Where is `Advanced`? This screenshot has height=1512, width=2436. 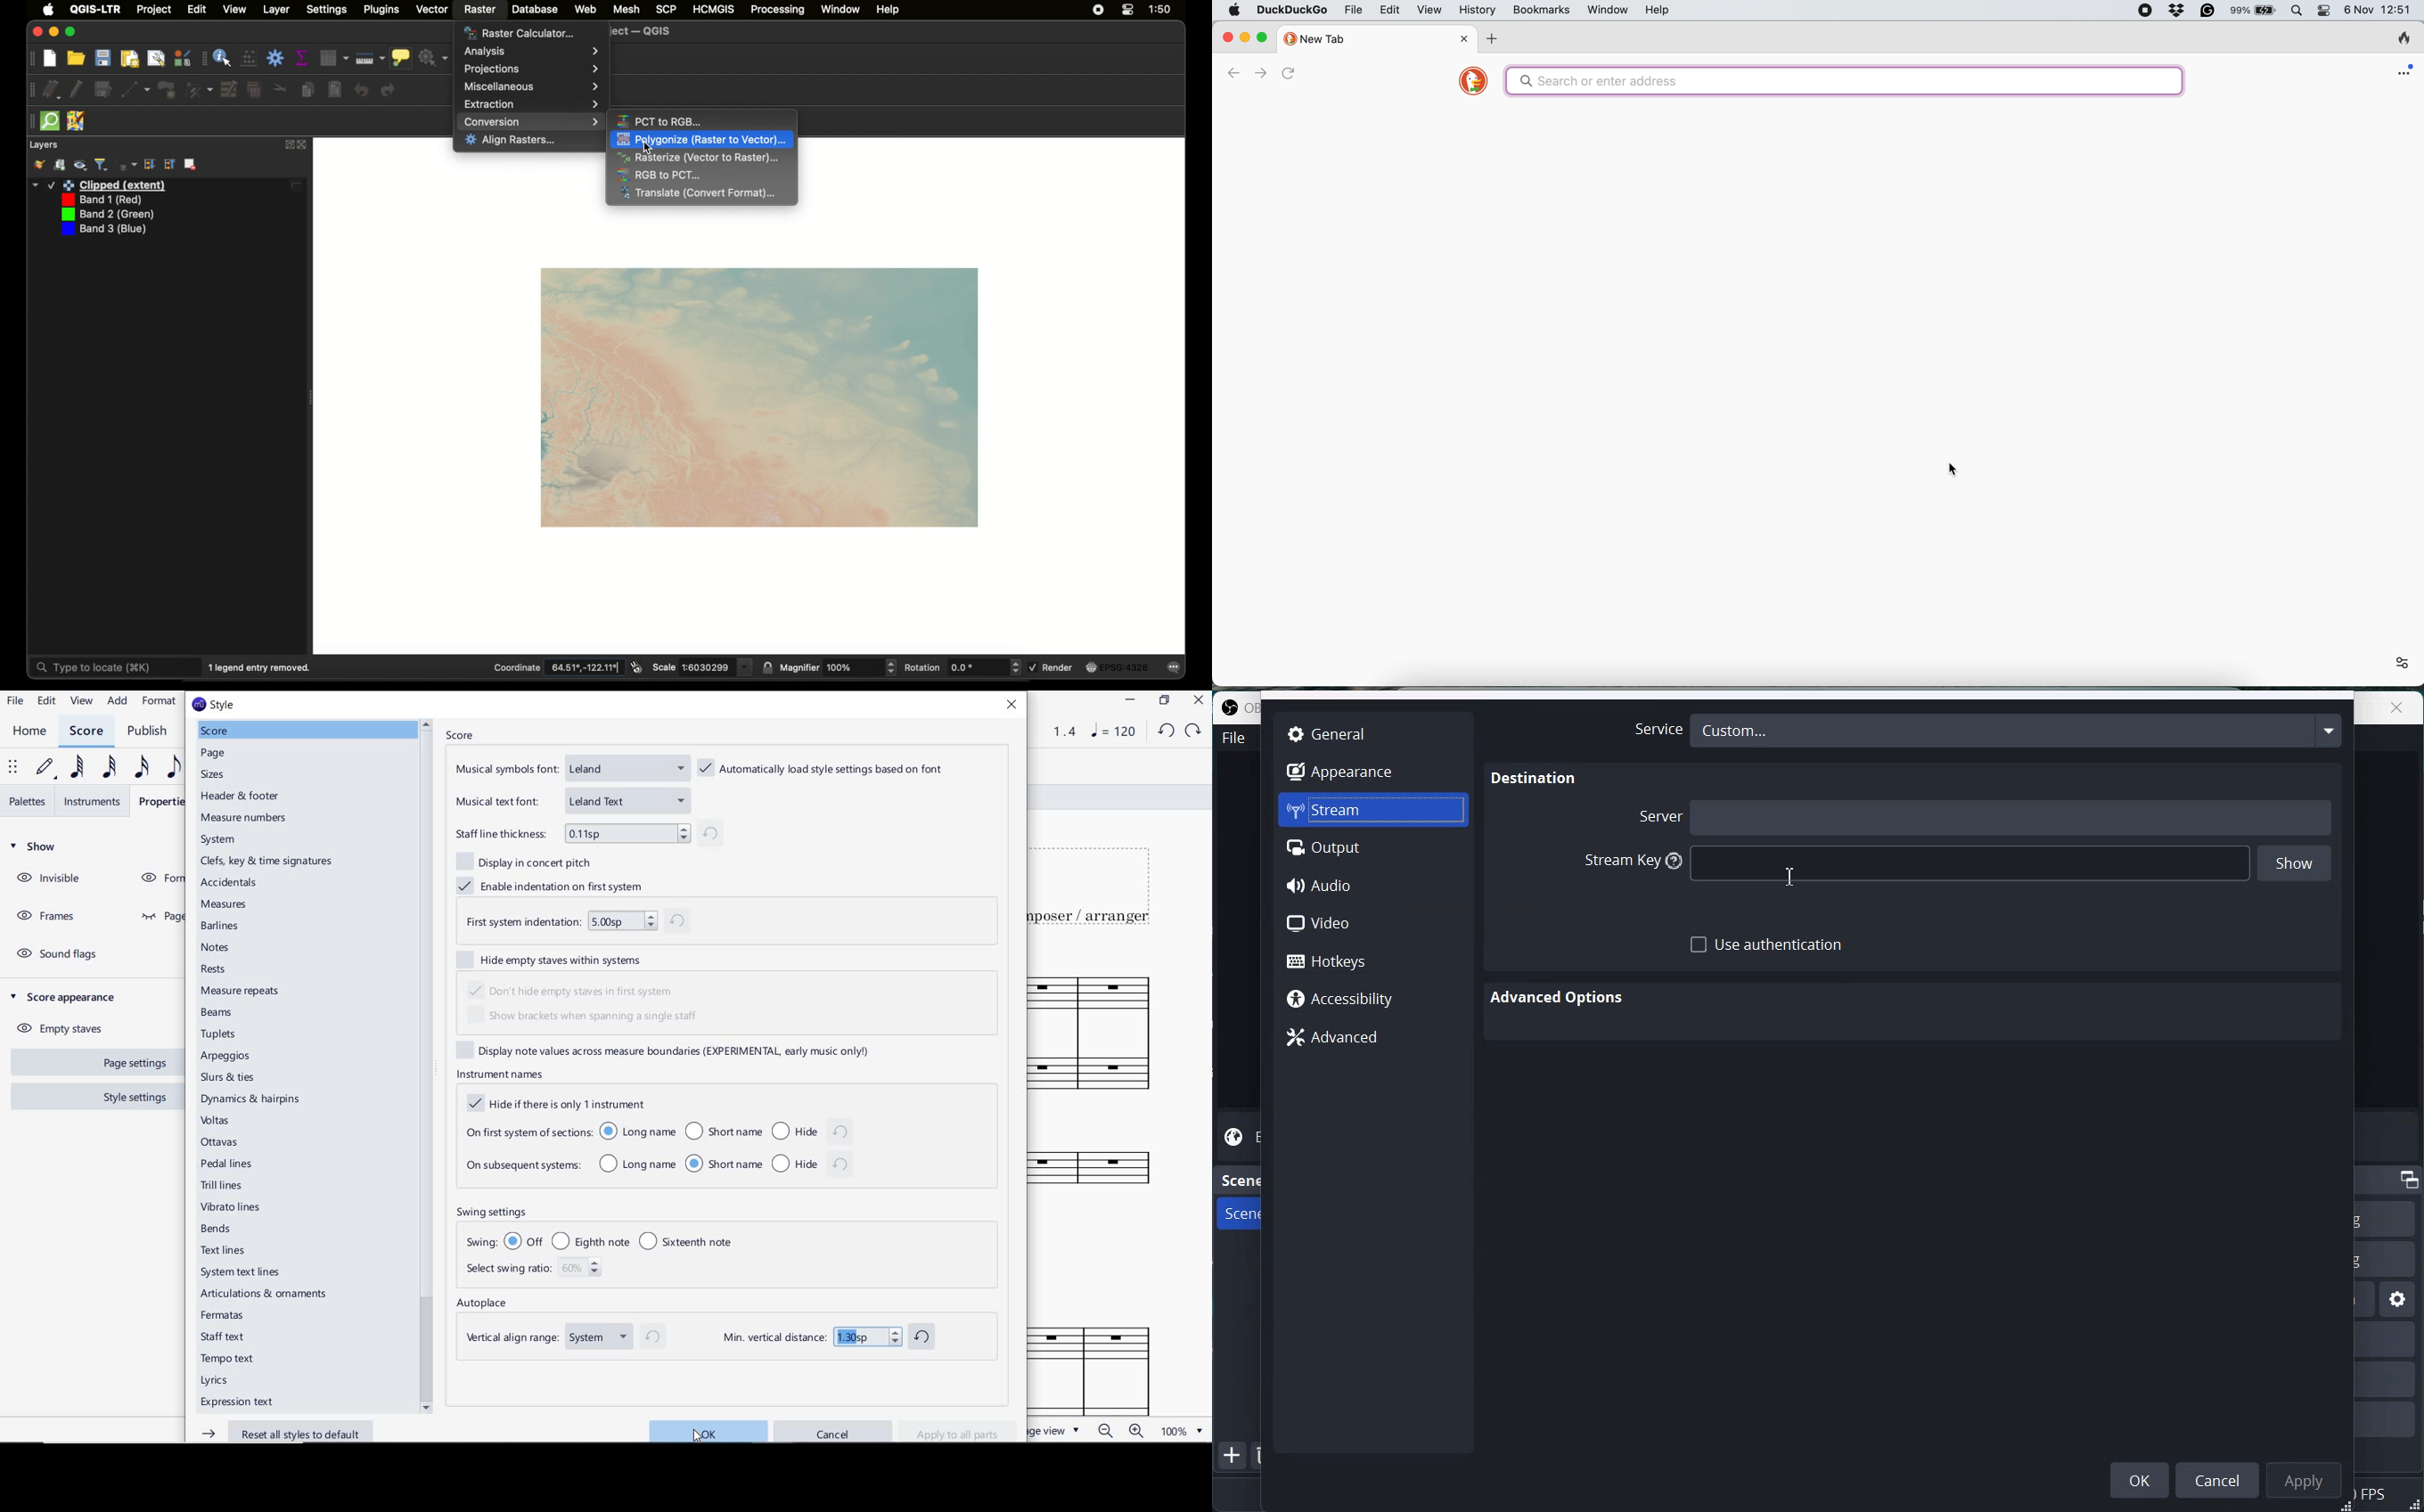 Advanced is located at coordinates (1372, 1038).